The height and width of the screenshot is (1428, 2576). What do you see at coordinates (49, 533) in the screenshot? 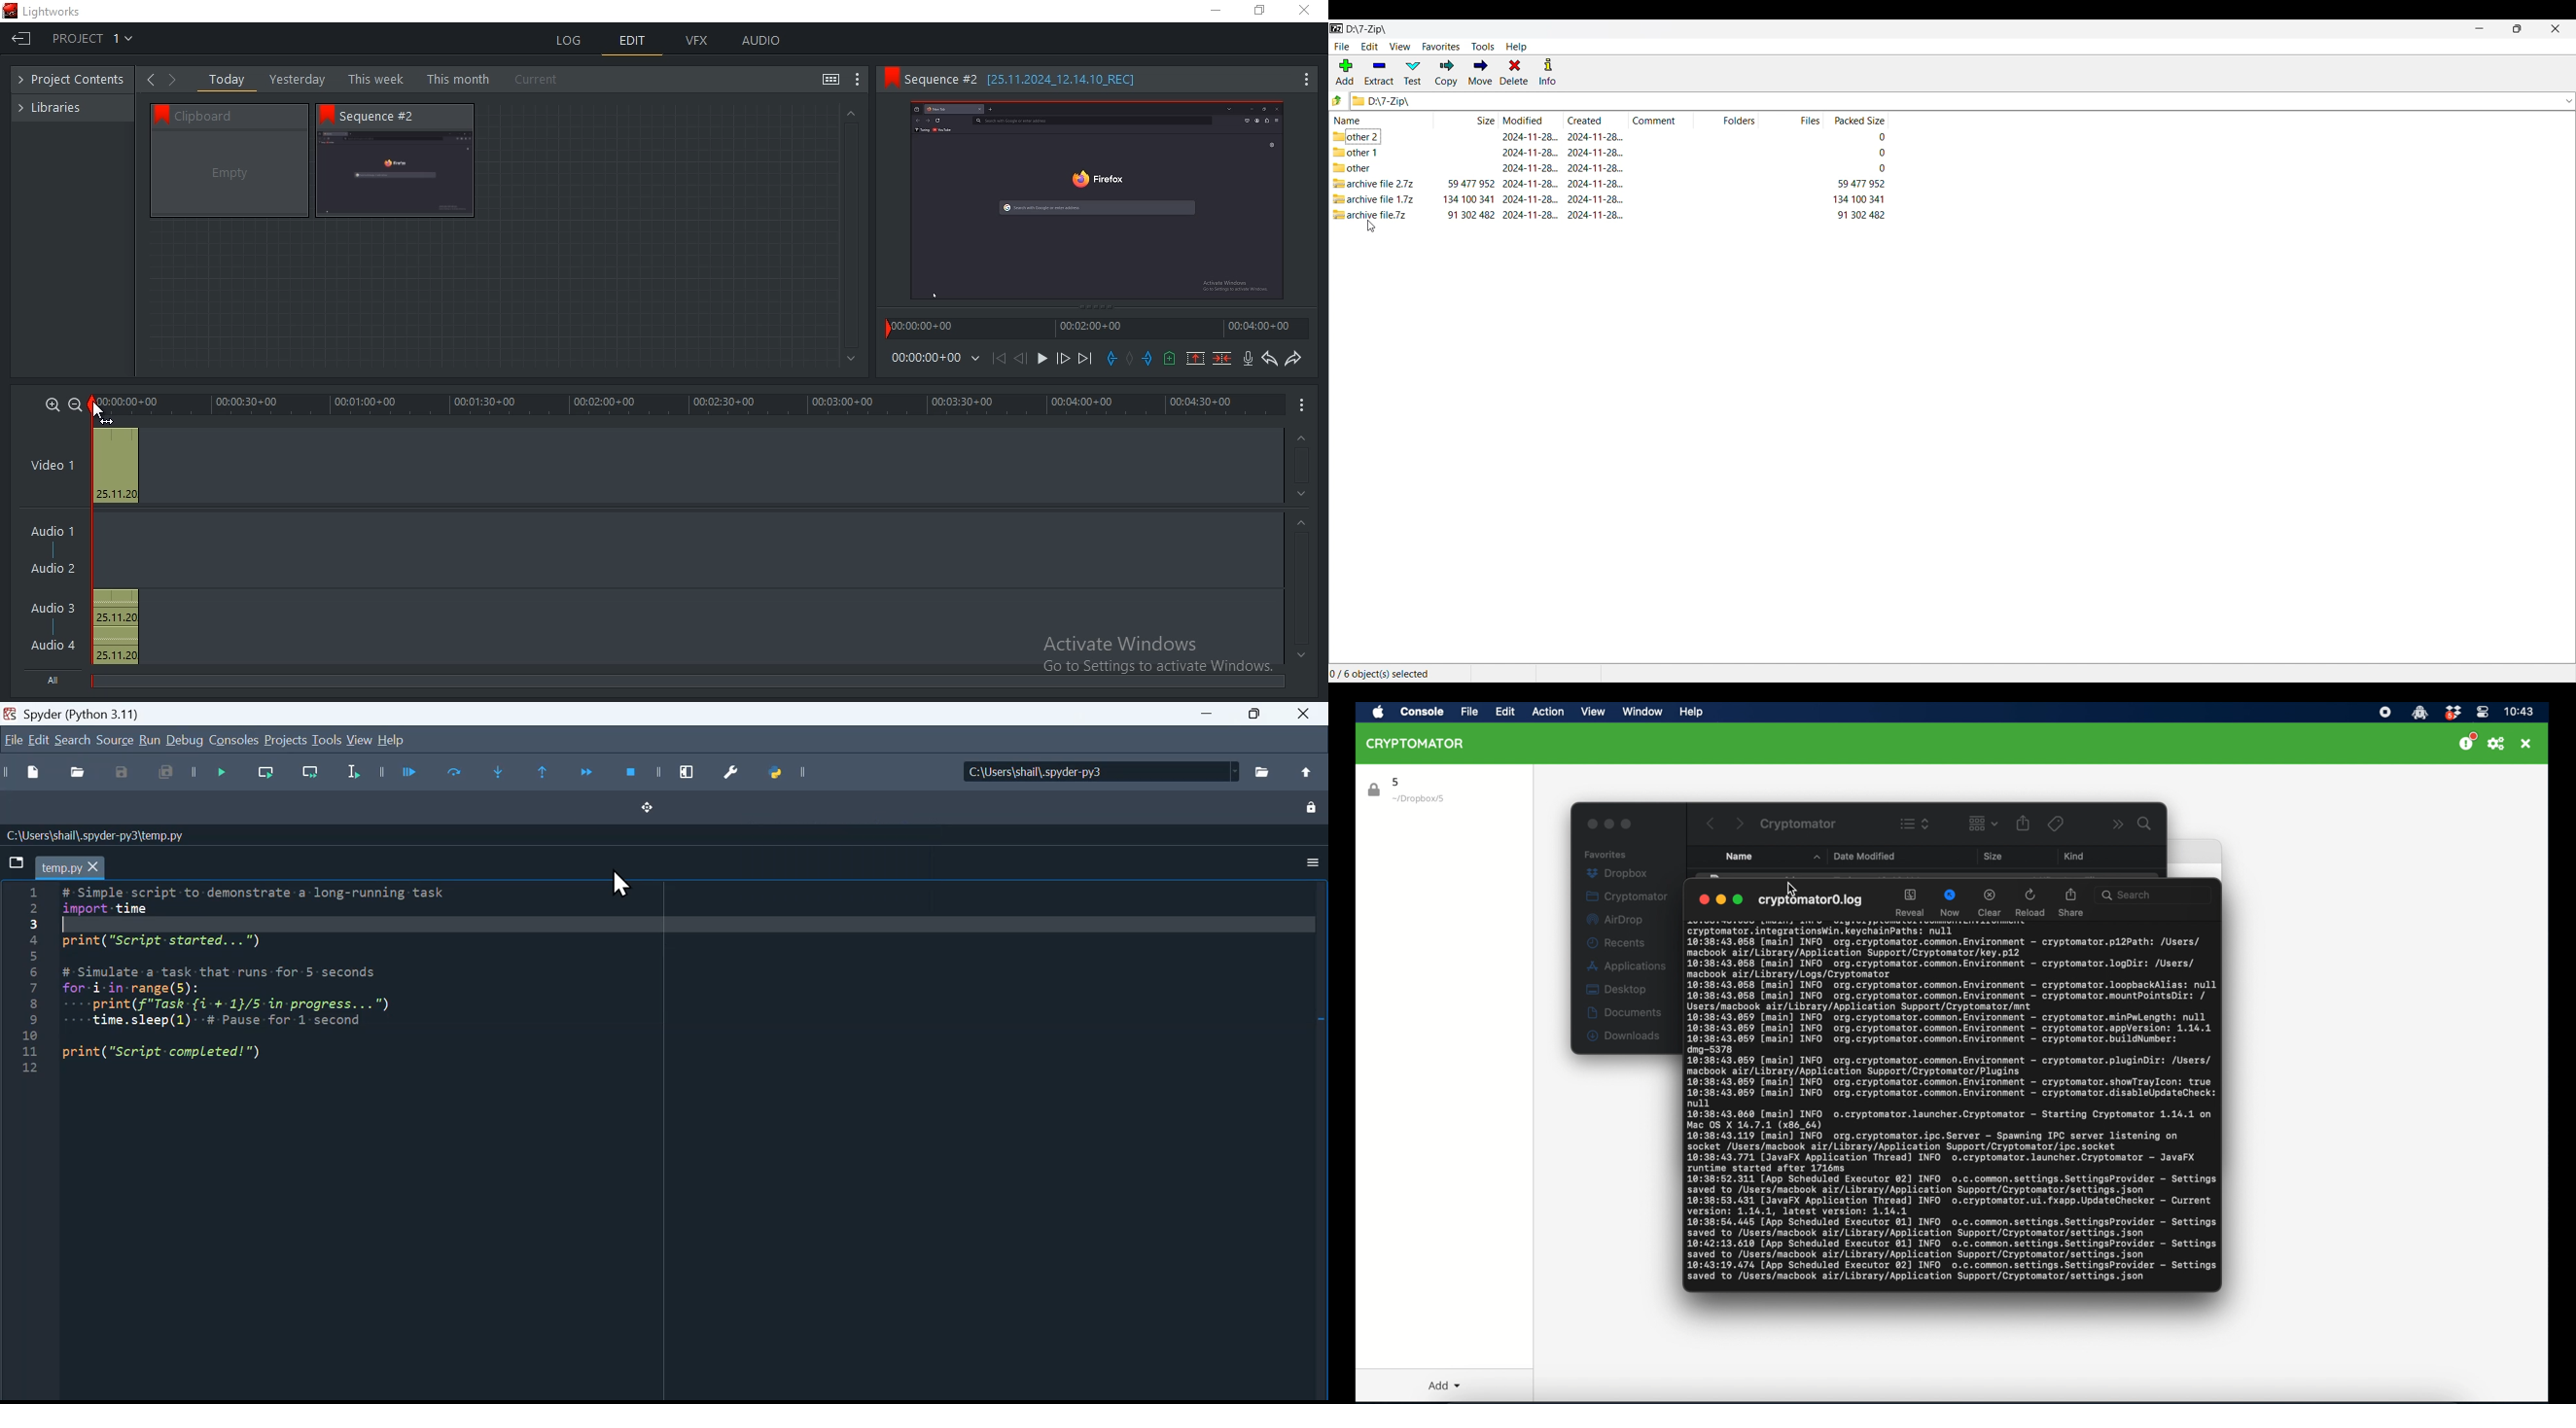
I see `Audio 1` at bounding box center [49, 533].